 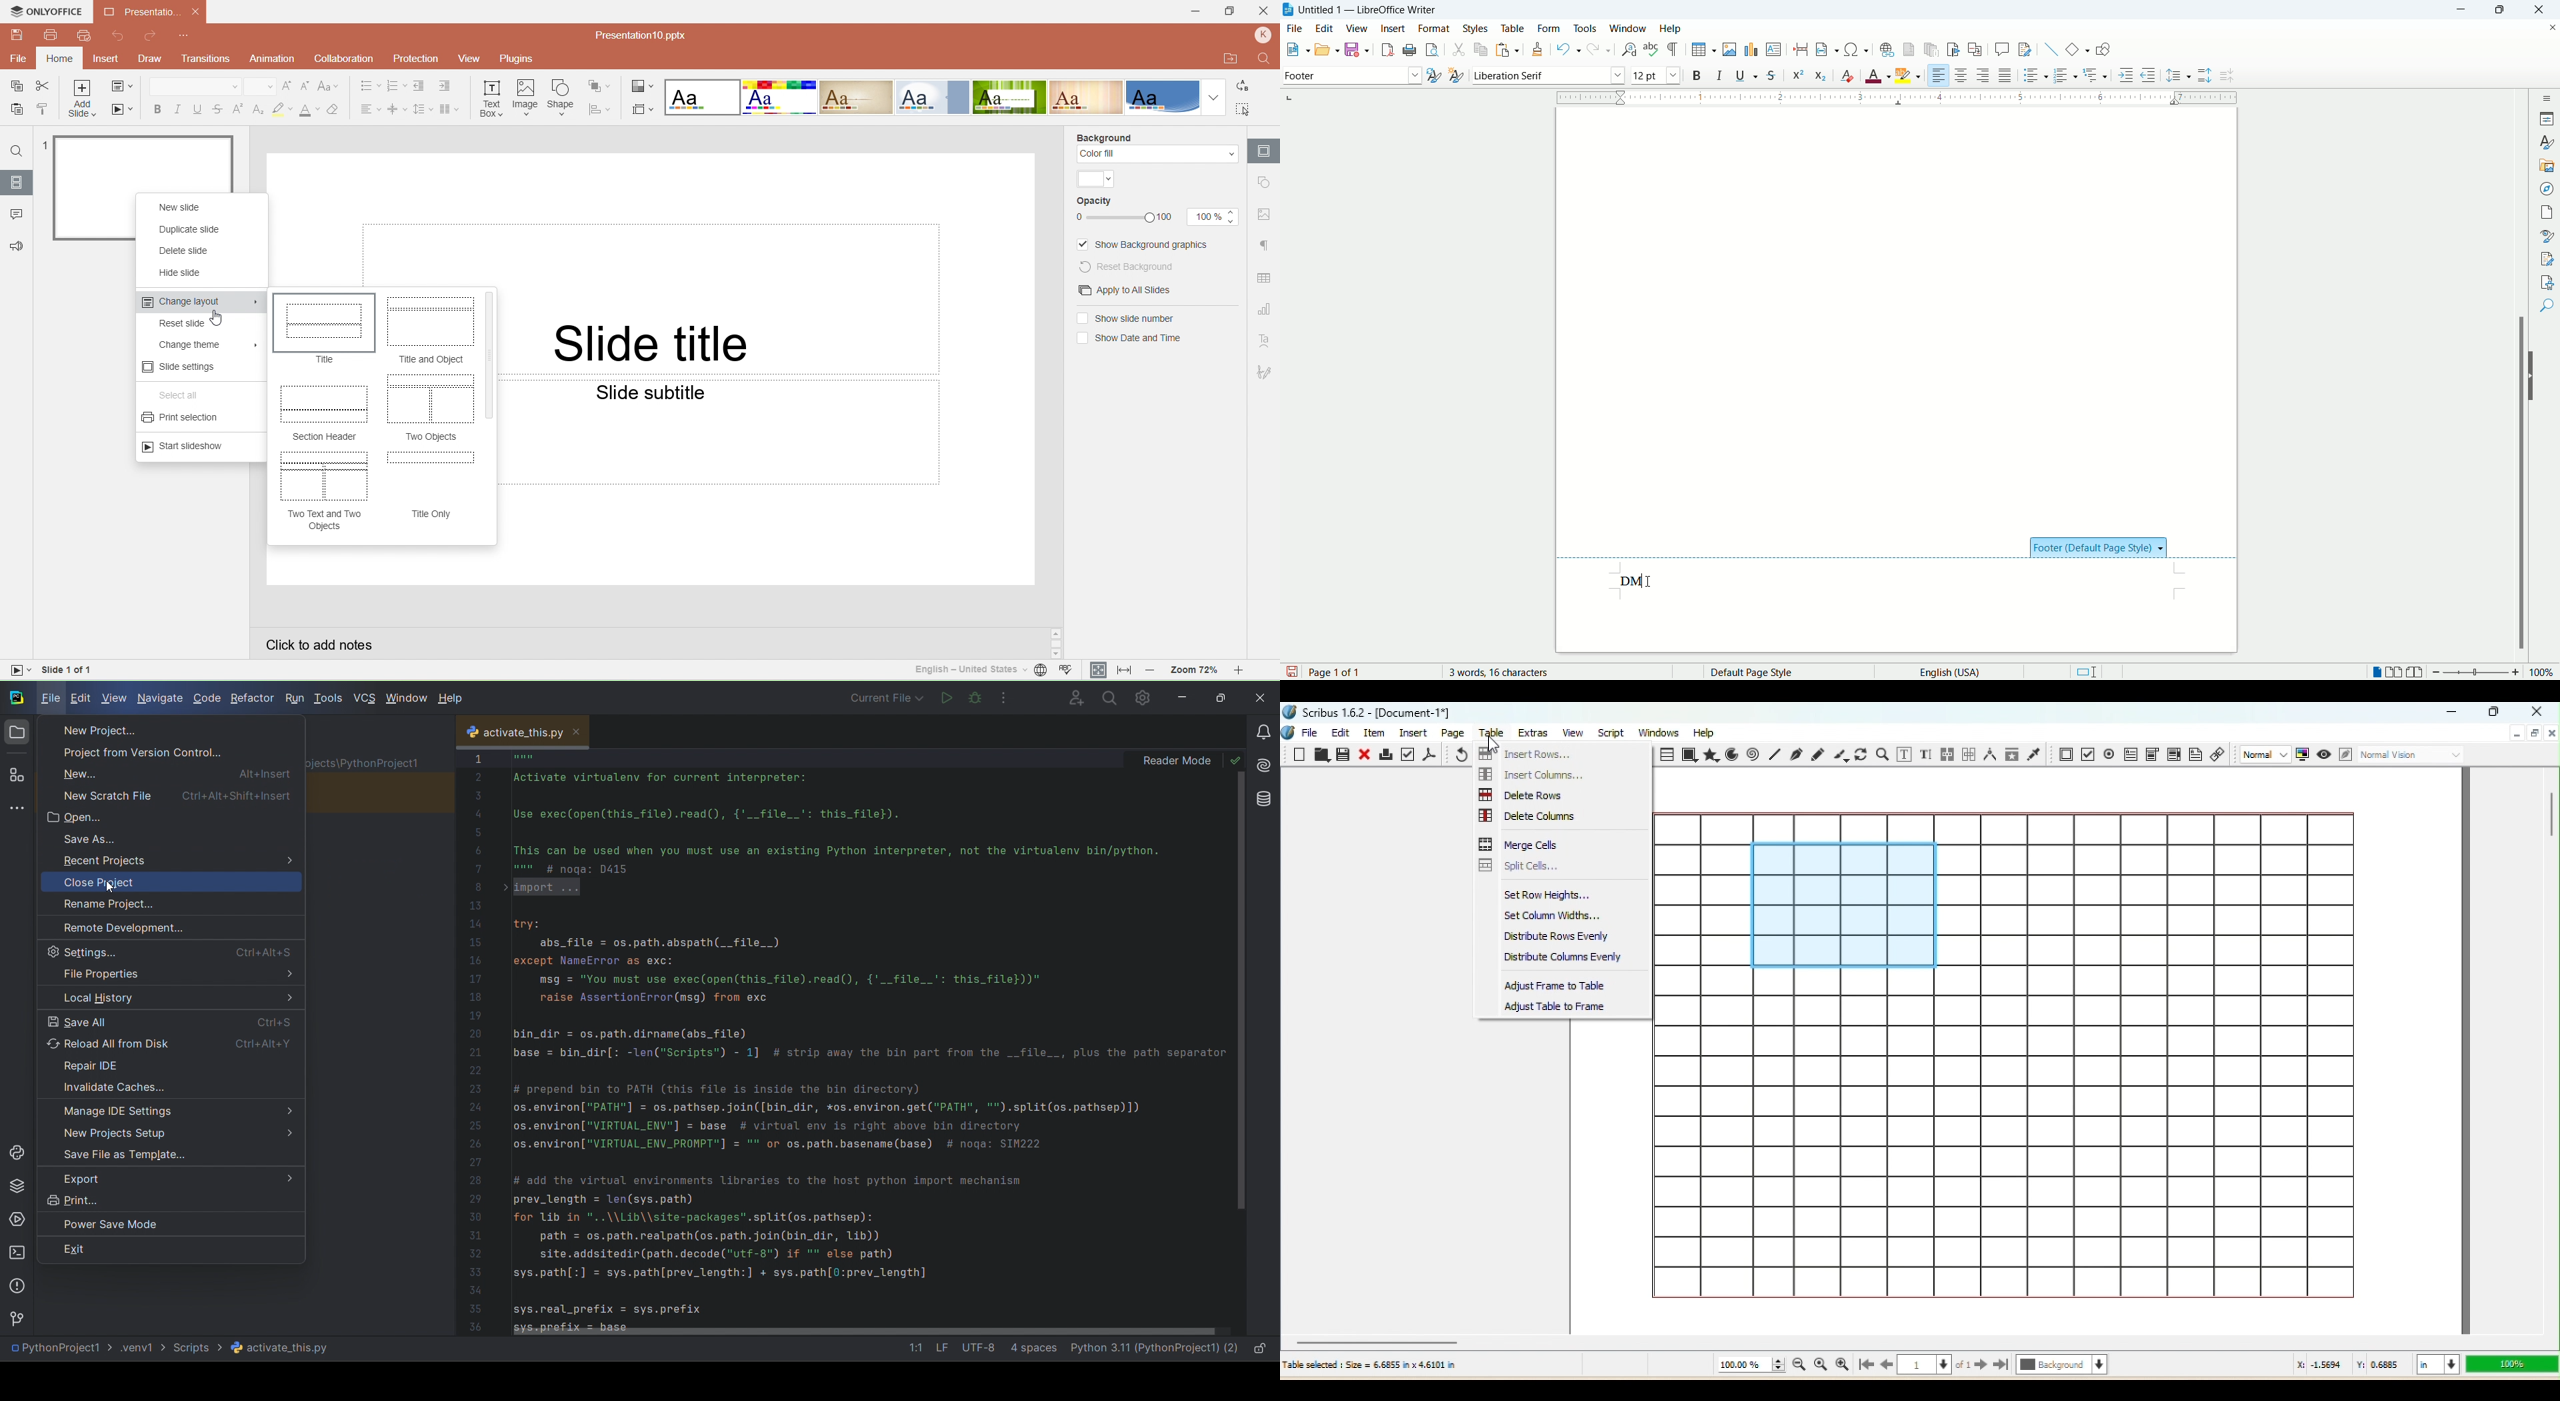 What do you see at coordinates (1263, 58) in the screenshot?
I see `Find` at bounding box center [1263, 58].